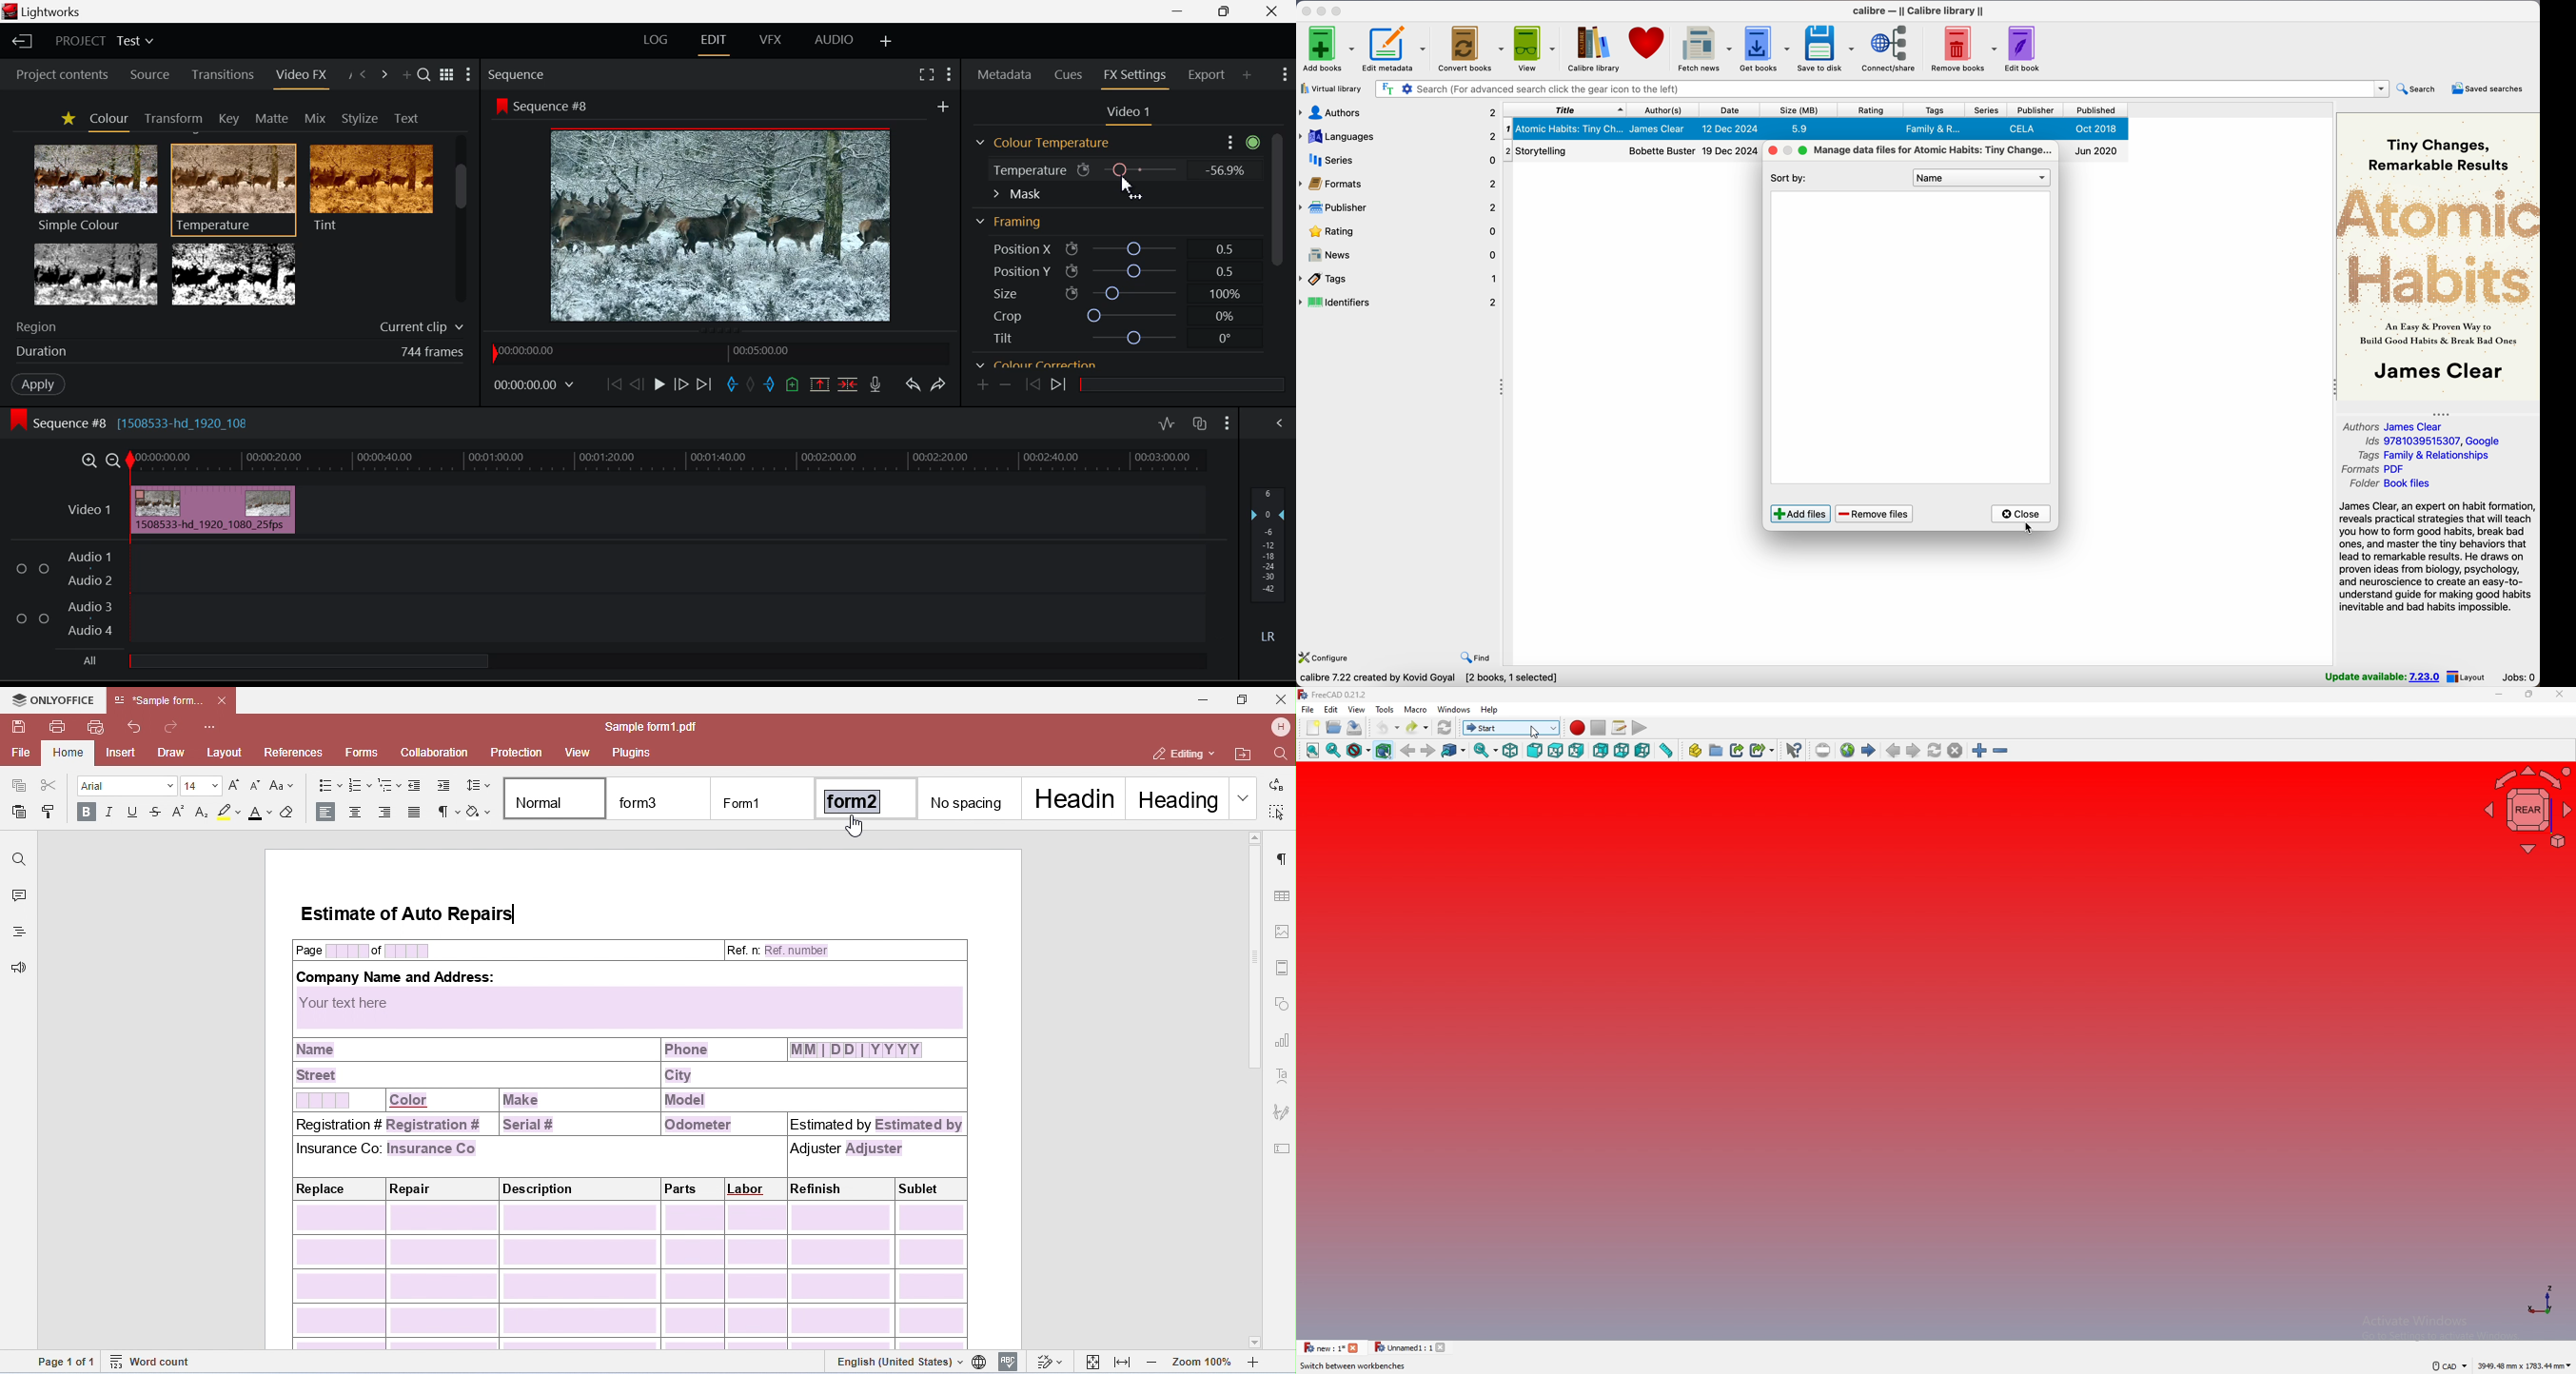  I want to click on save to disk, so click(1826, 48).